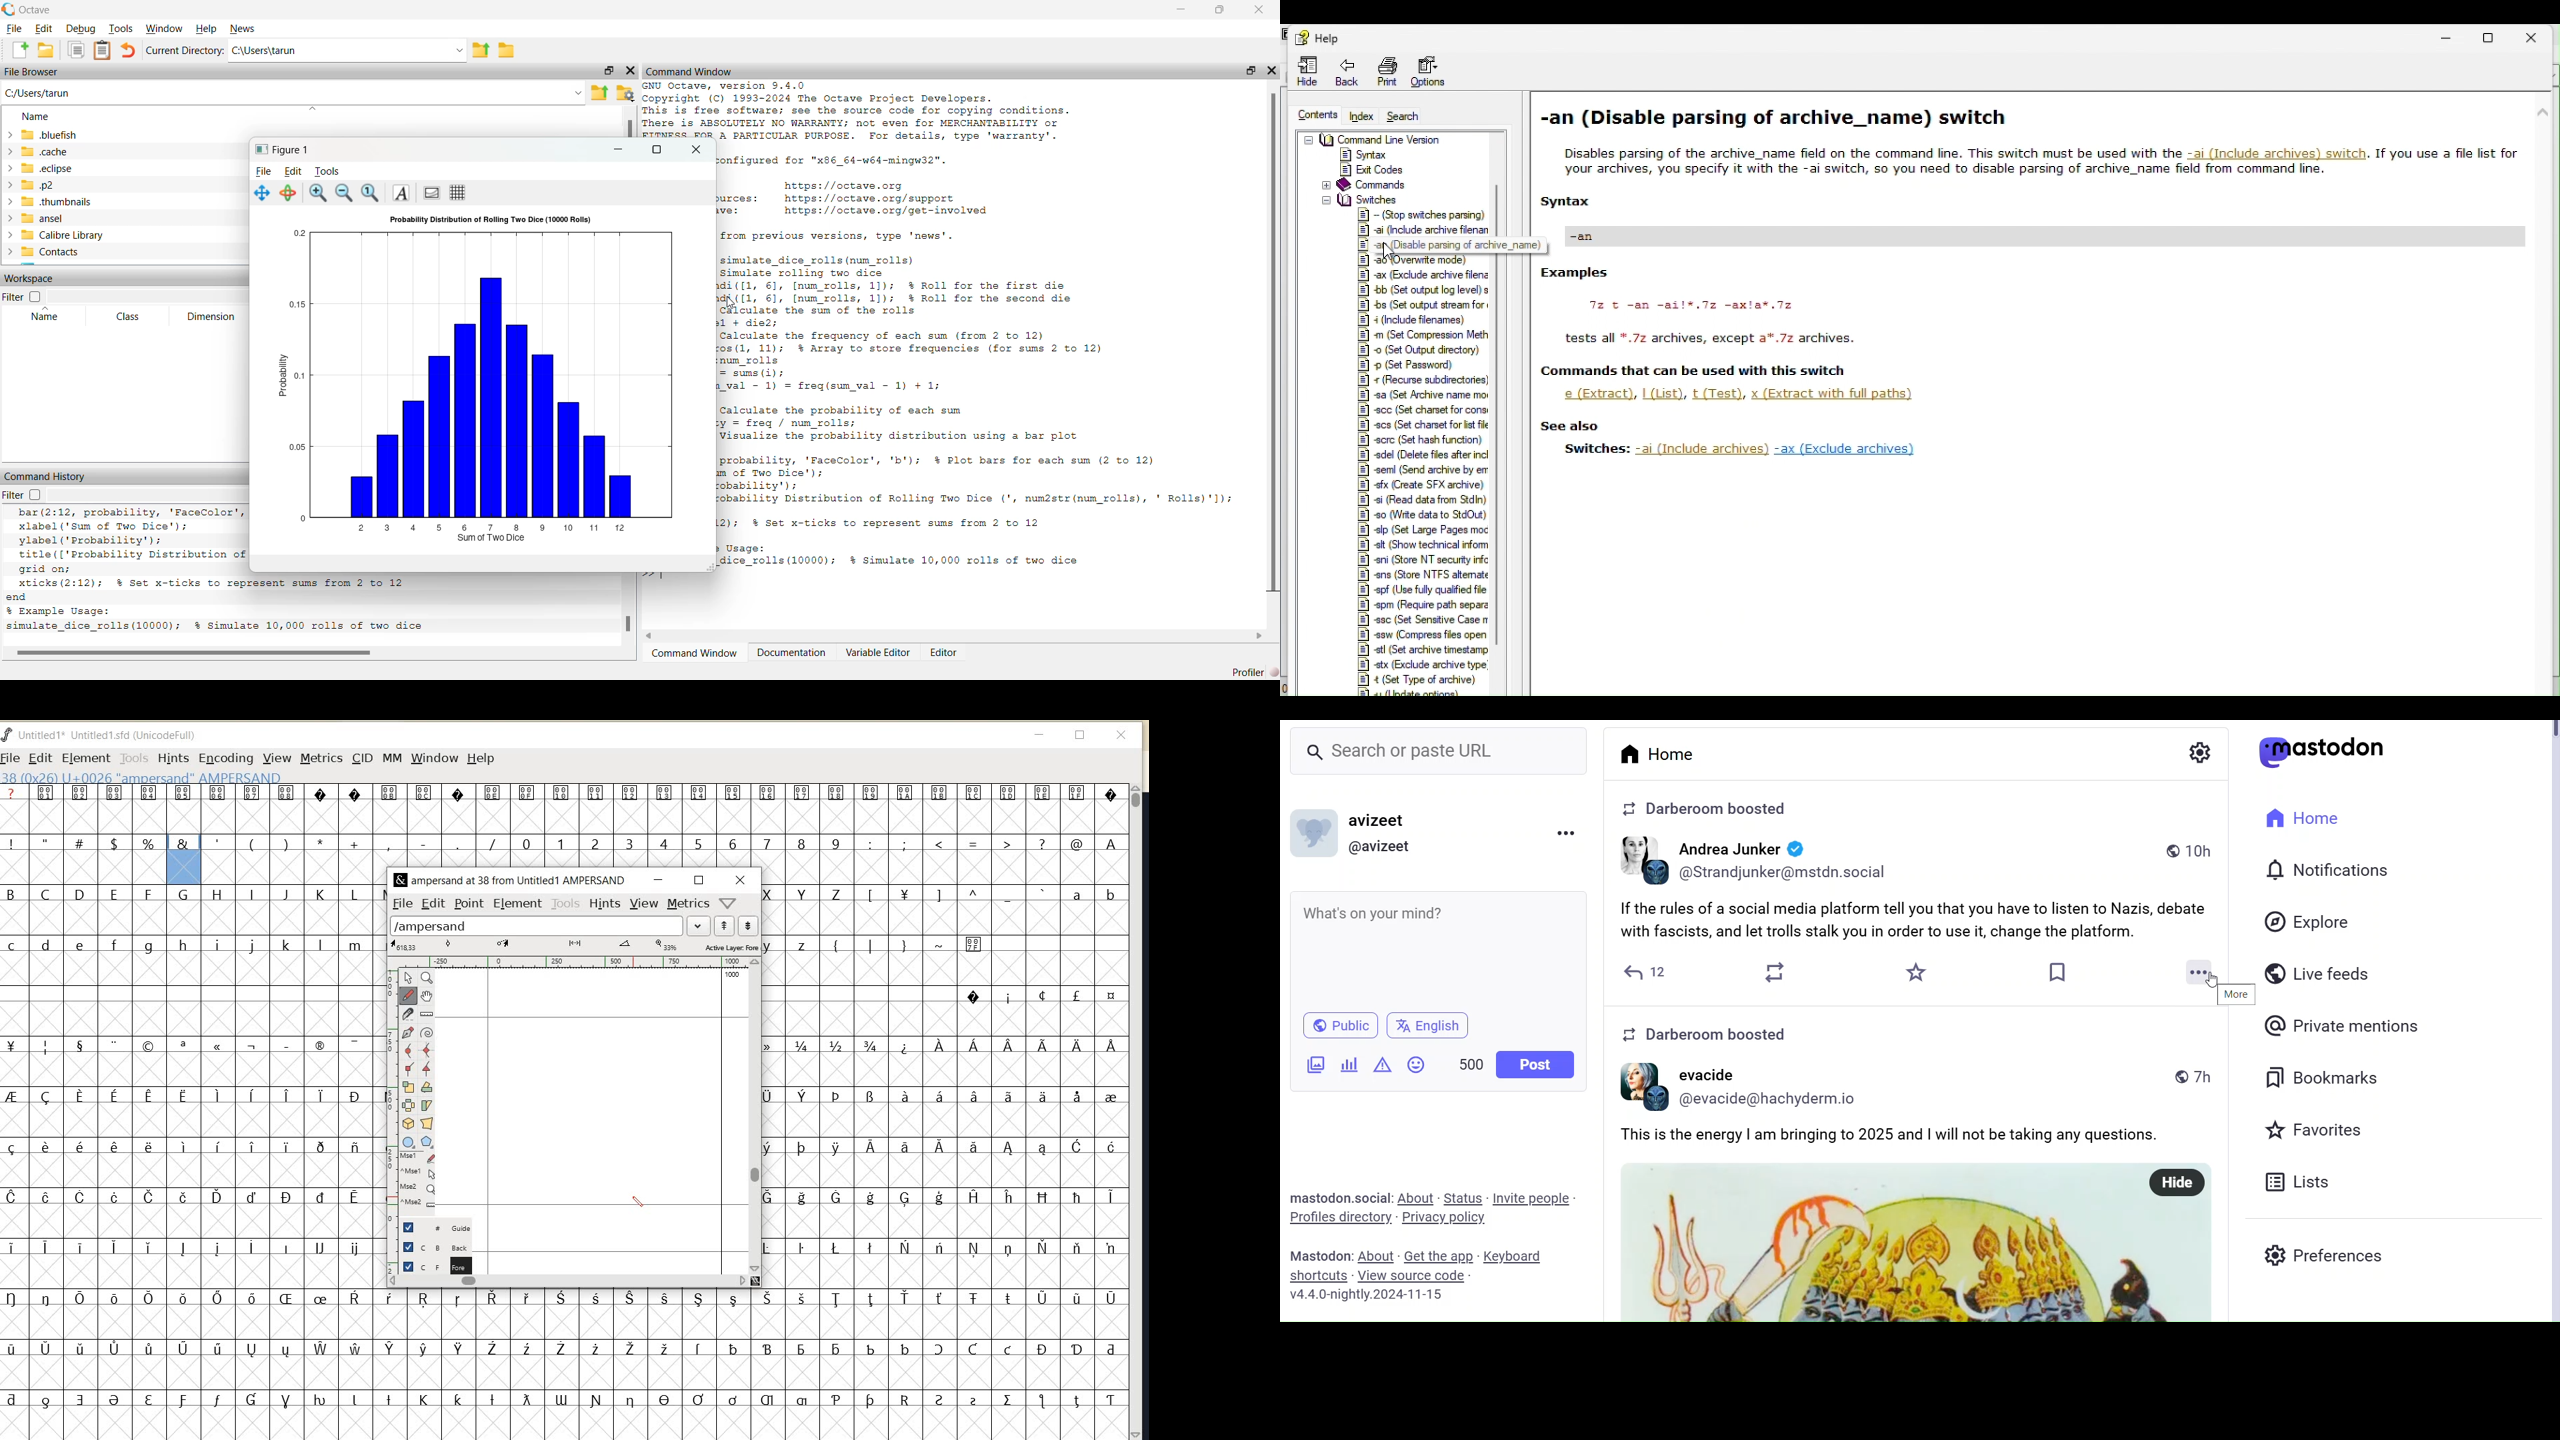  Describe the element at coordinates (1323, 1257) in the screenshot. I see `Text` at that location.